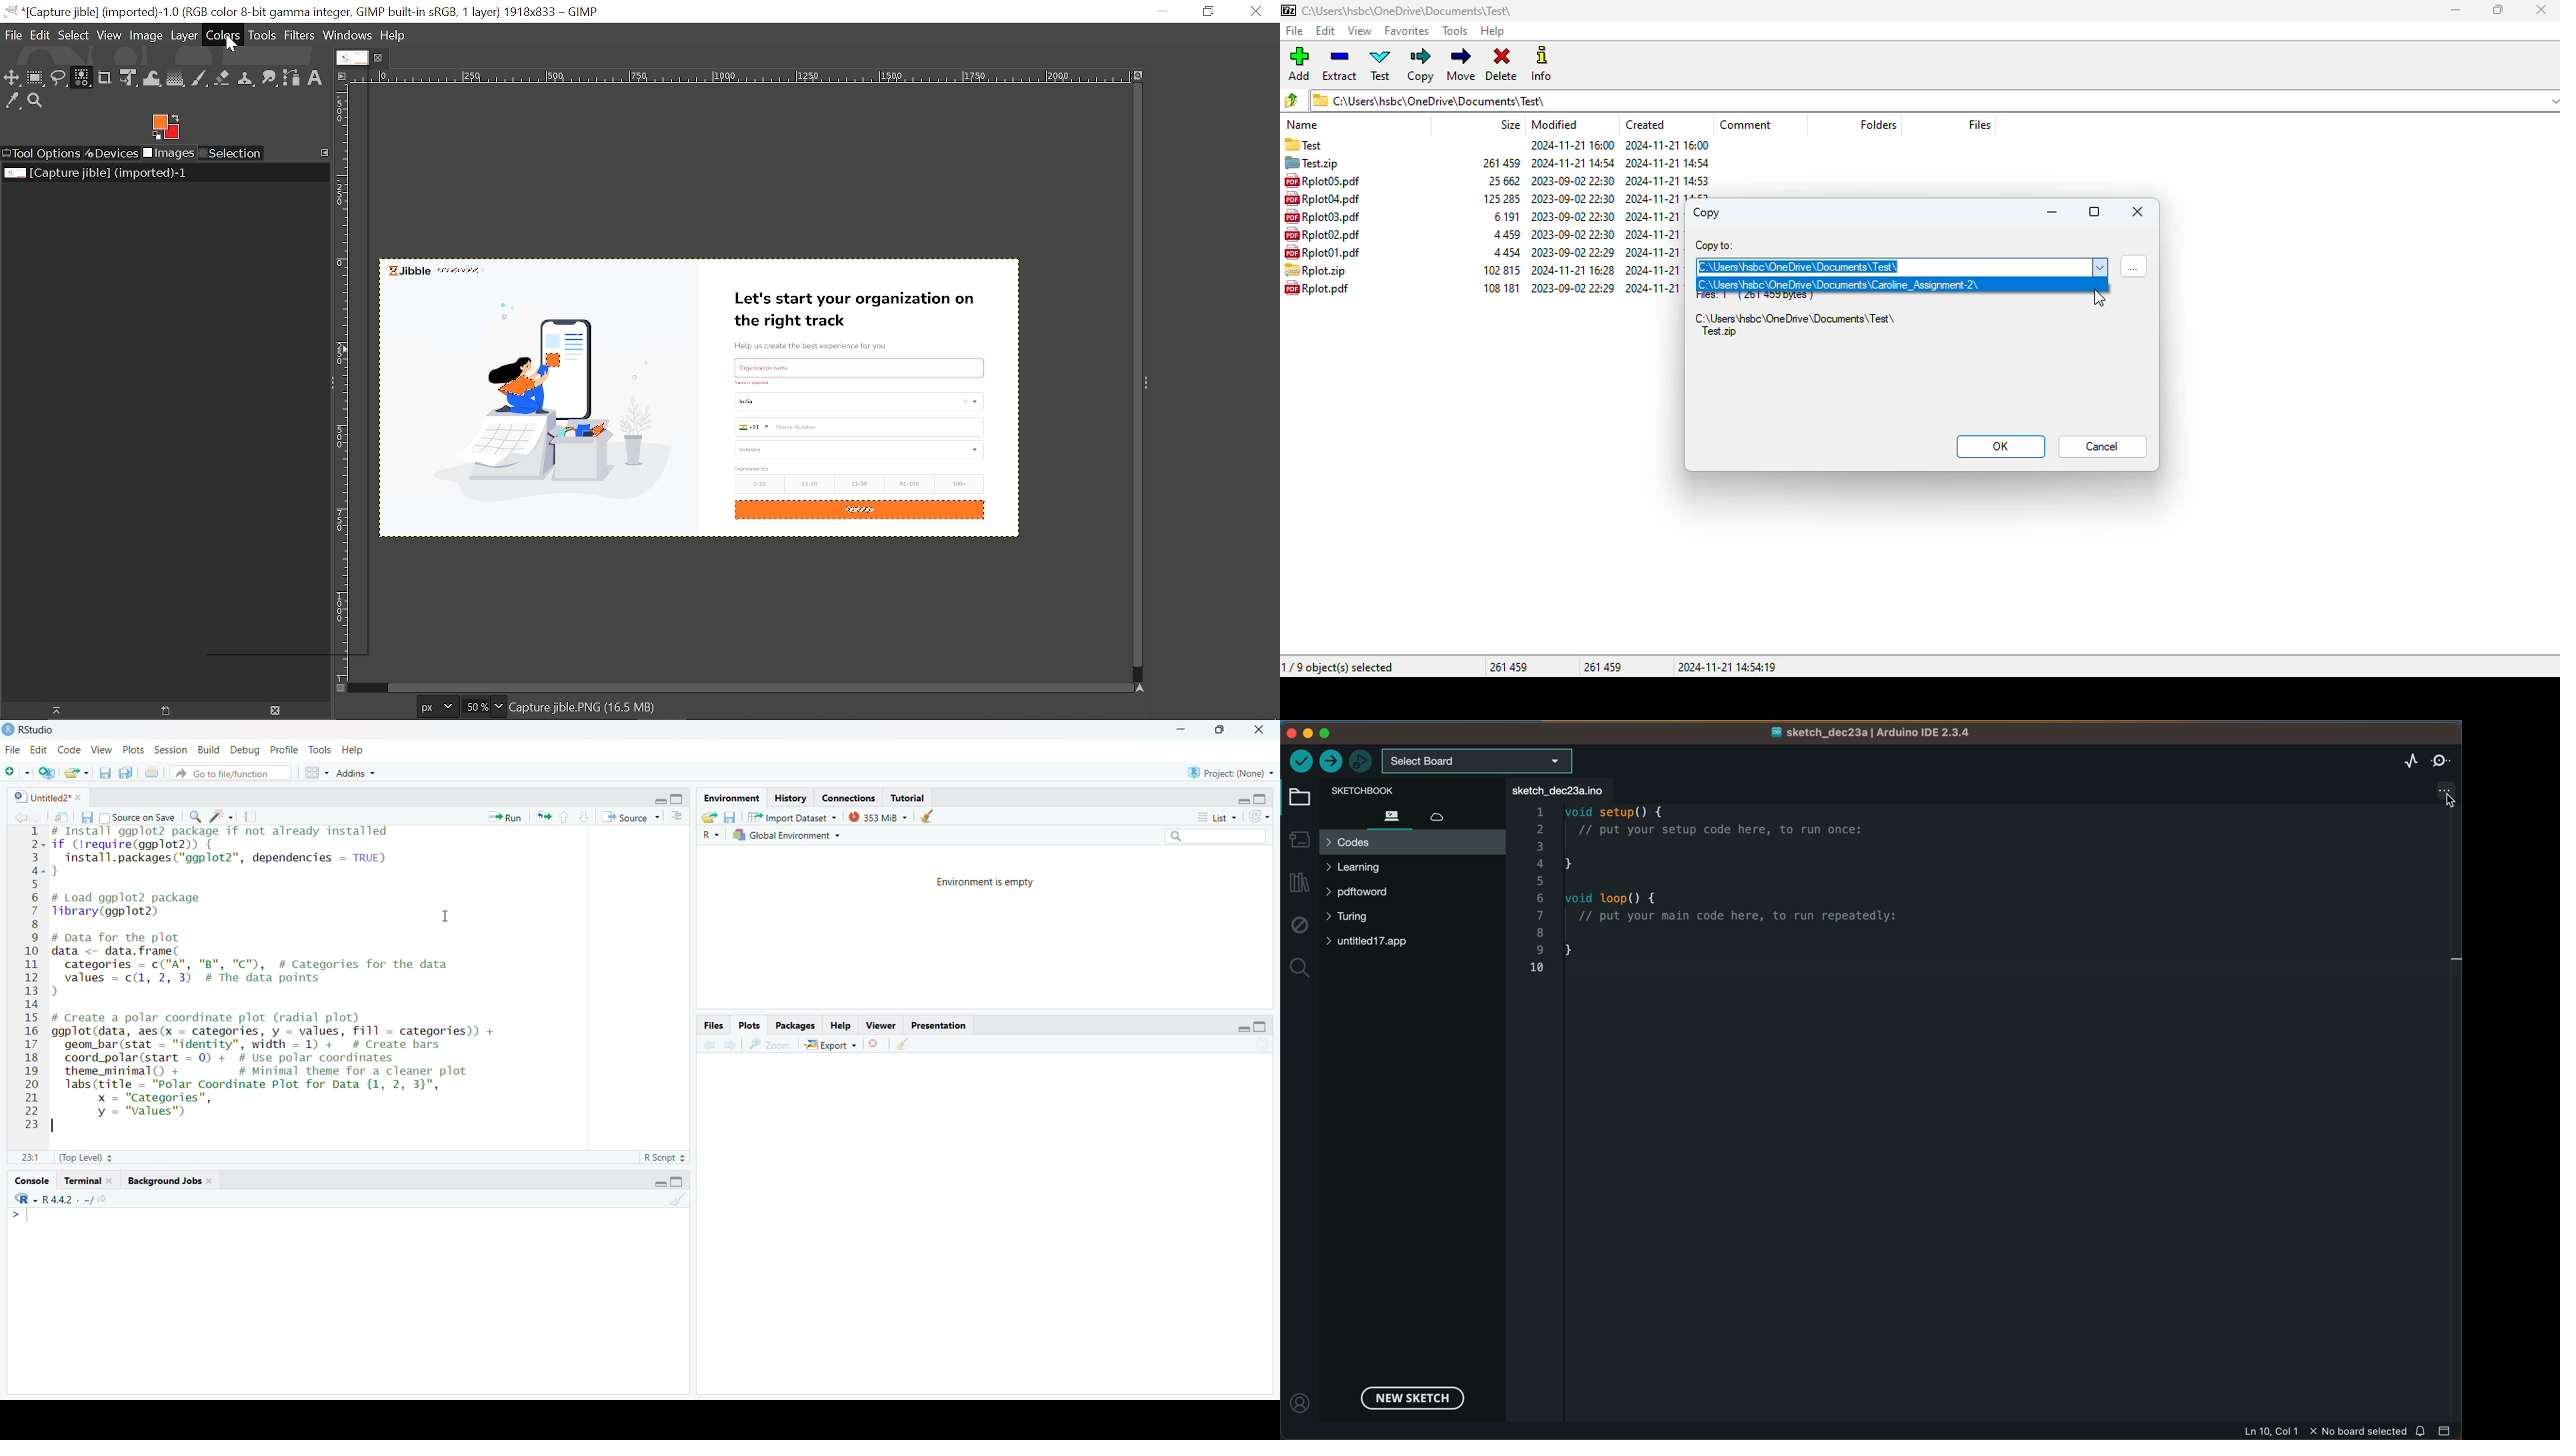 This screenshot has height=1456, width=2576. Describe the element at coordinates (1574, 200) in the screenshot. I see `modified date & time` at that location.